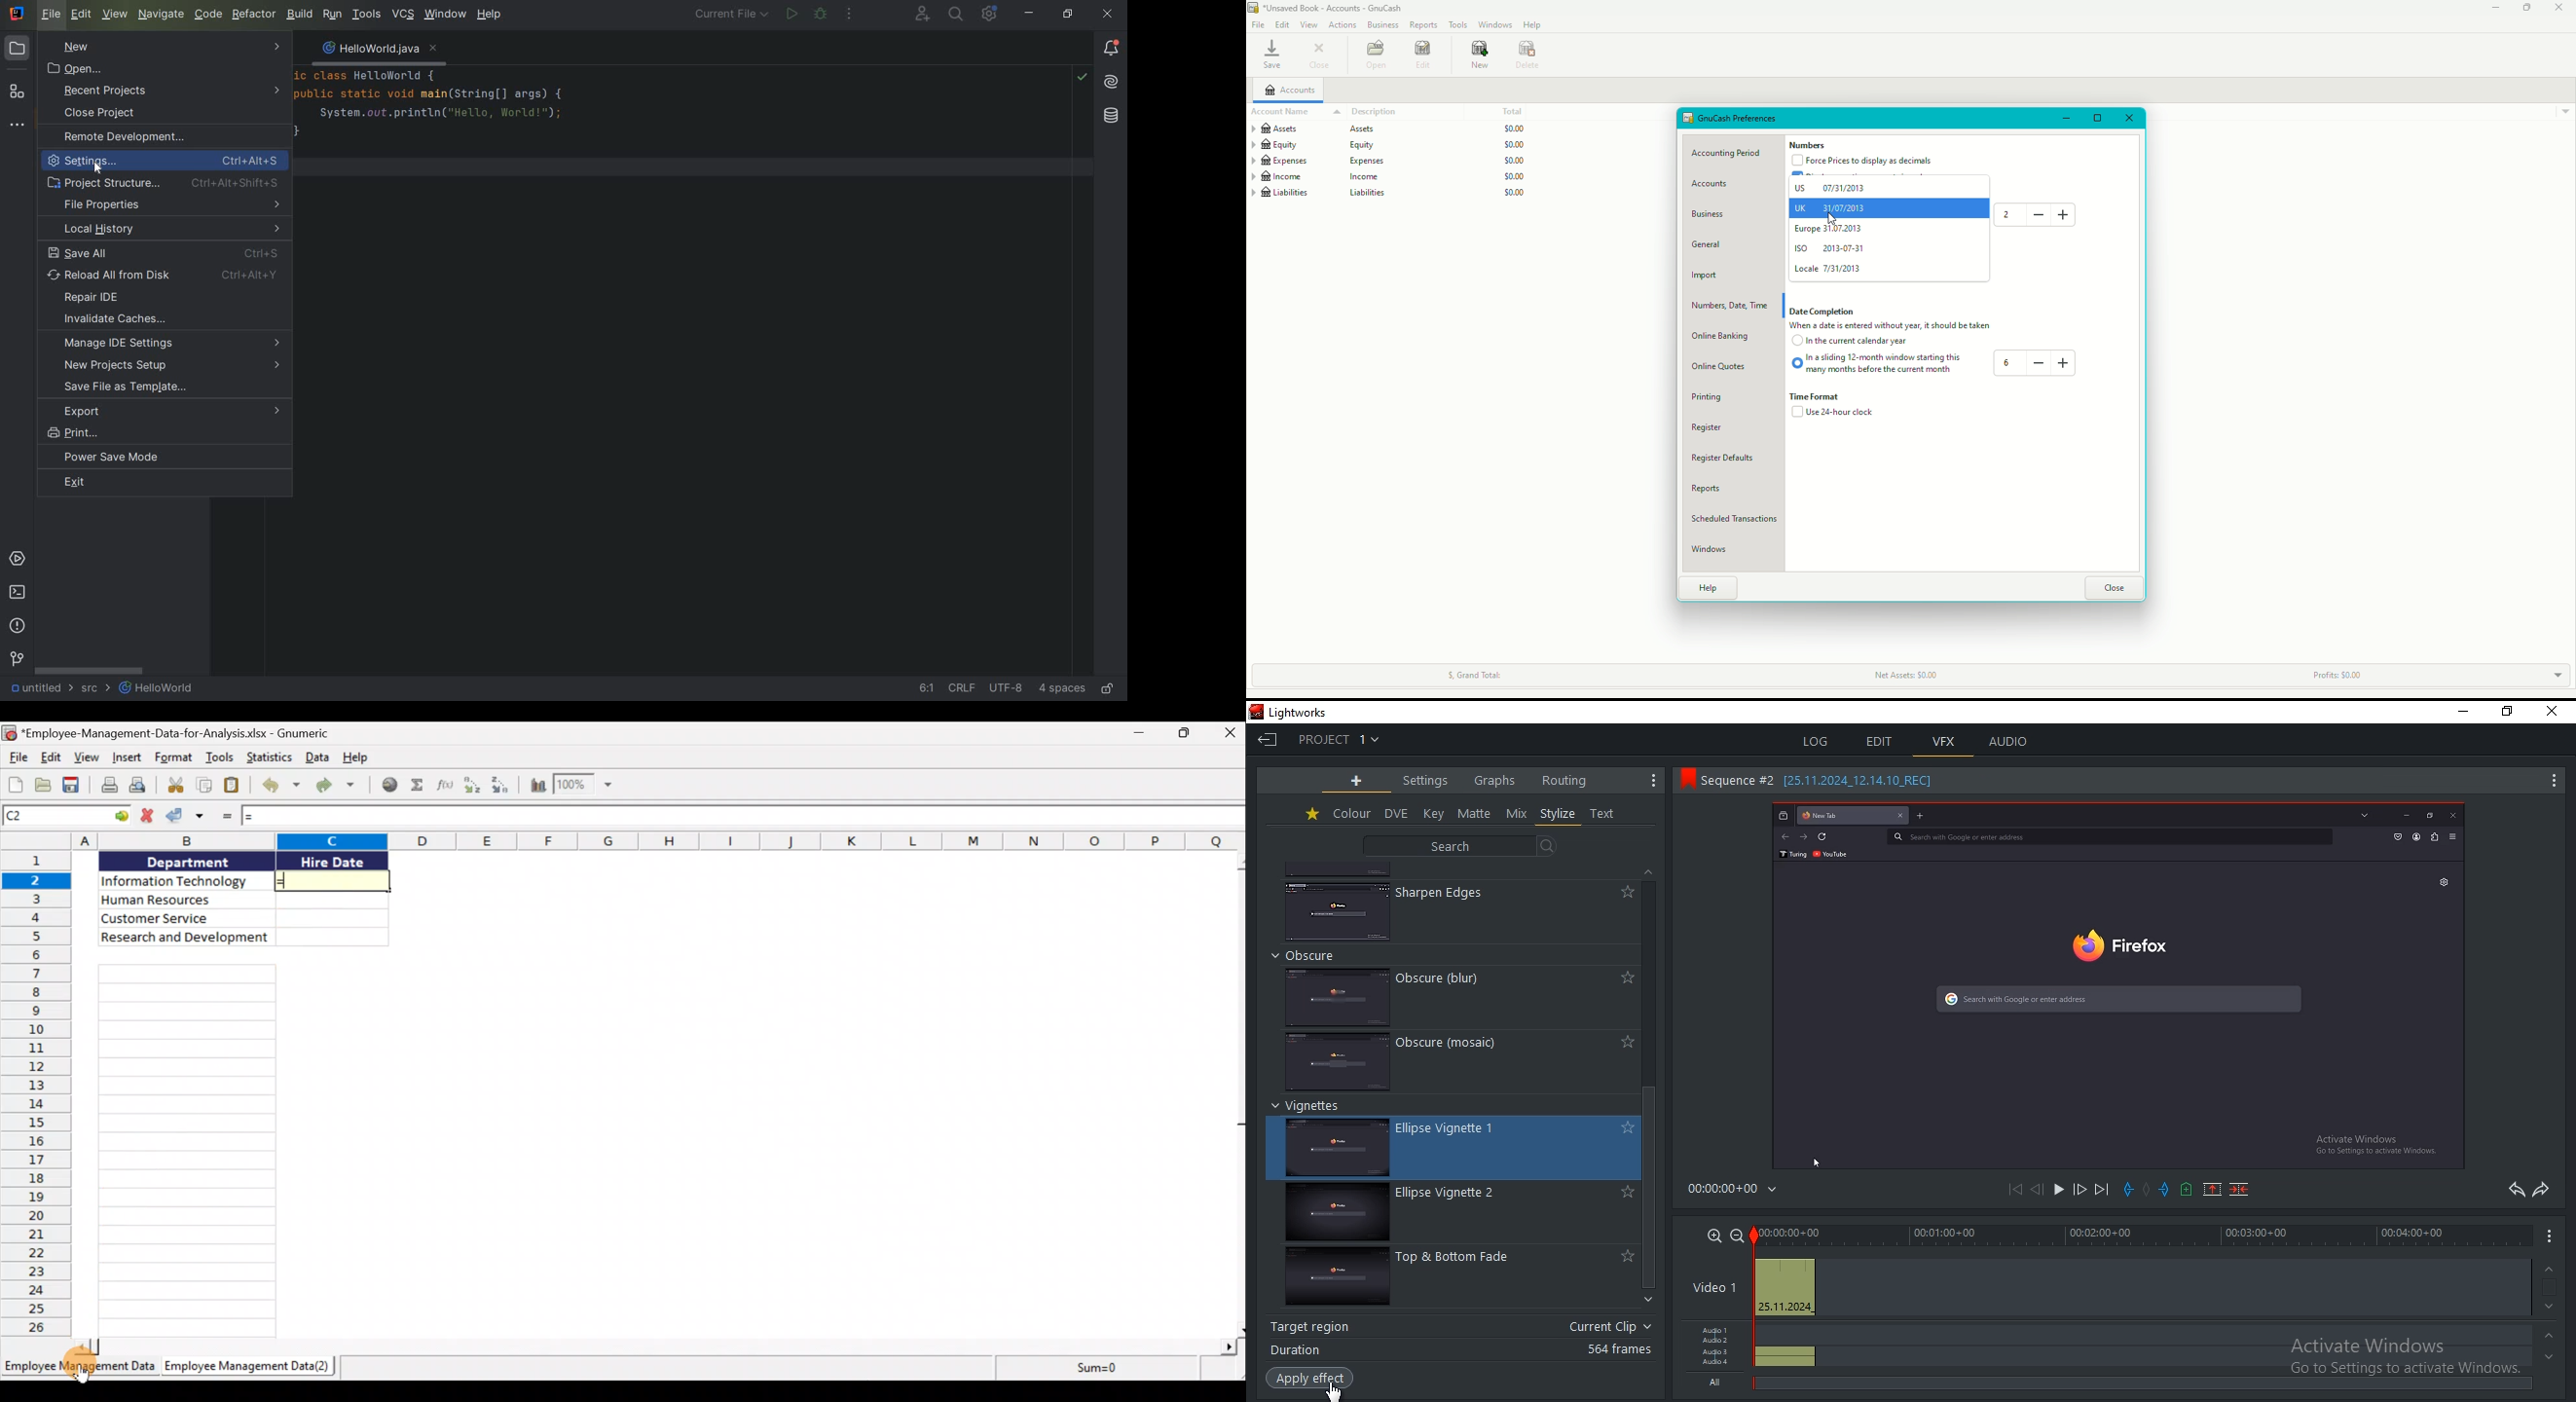 The width and height of the screenshot is (2576, 1428). I want to click on sequence 2, so click(2117, 985).